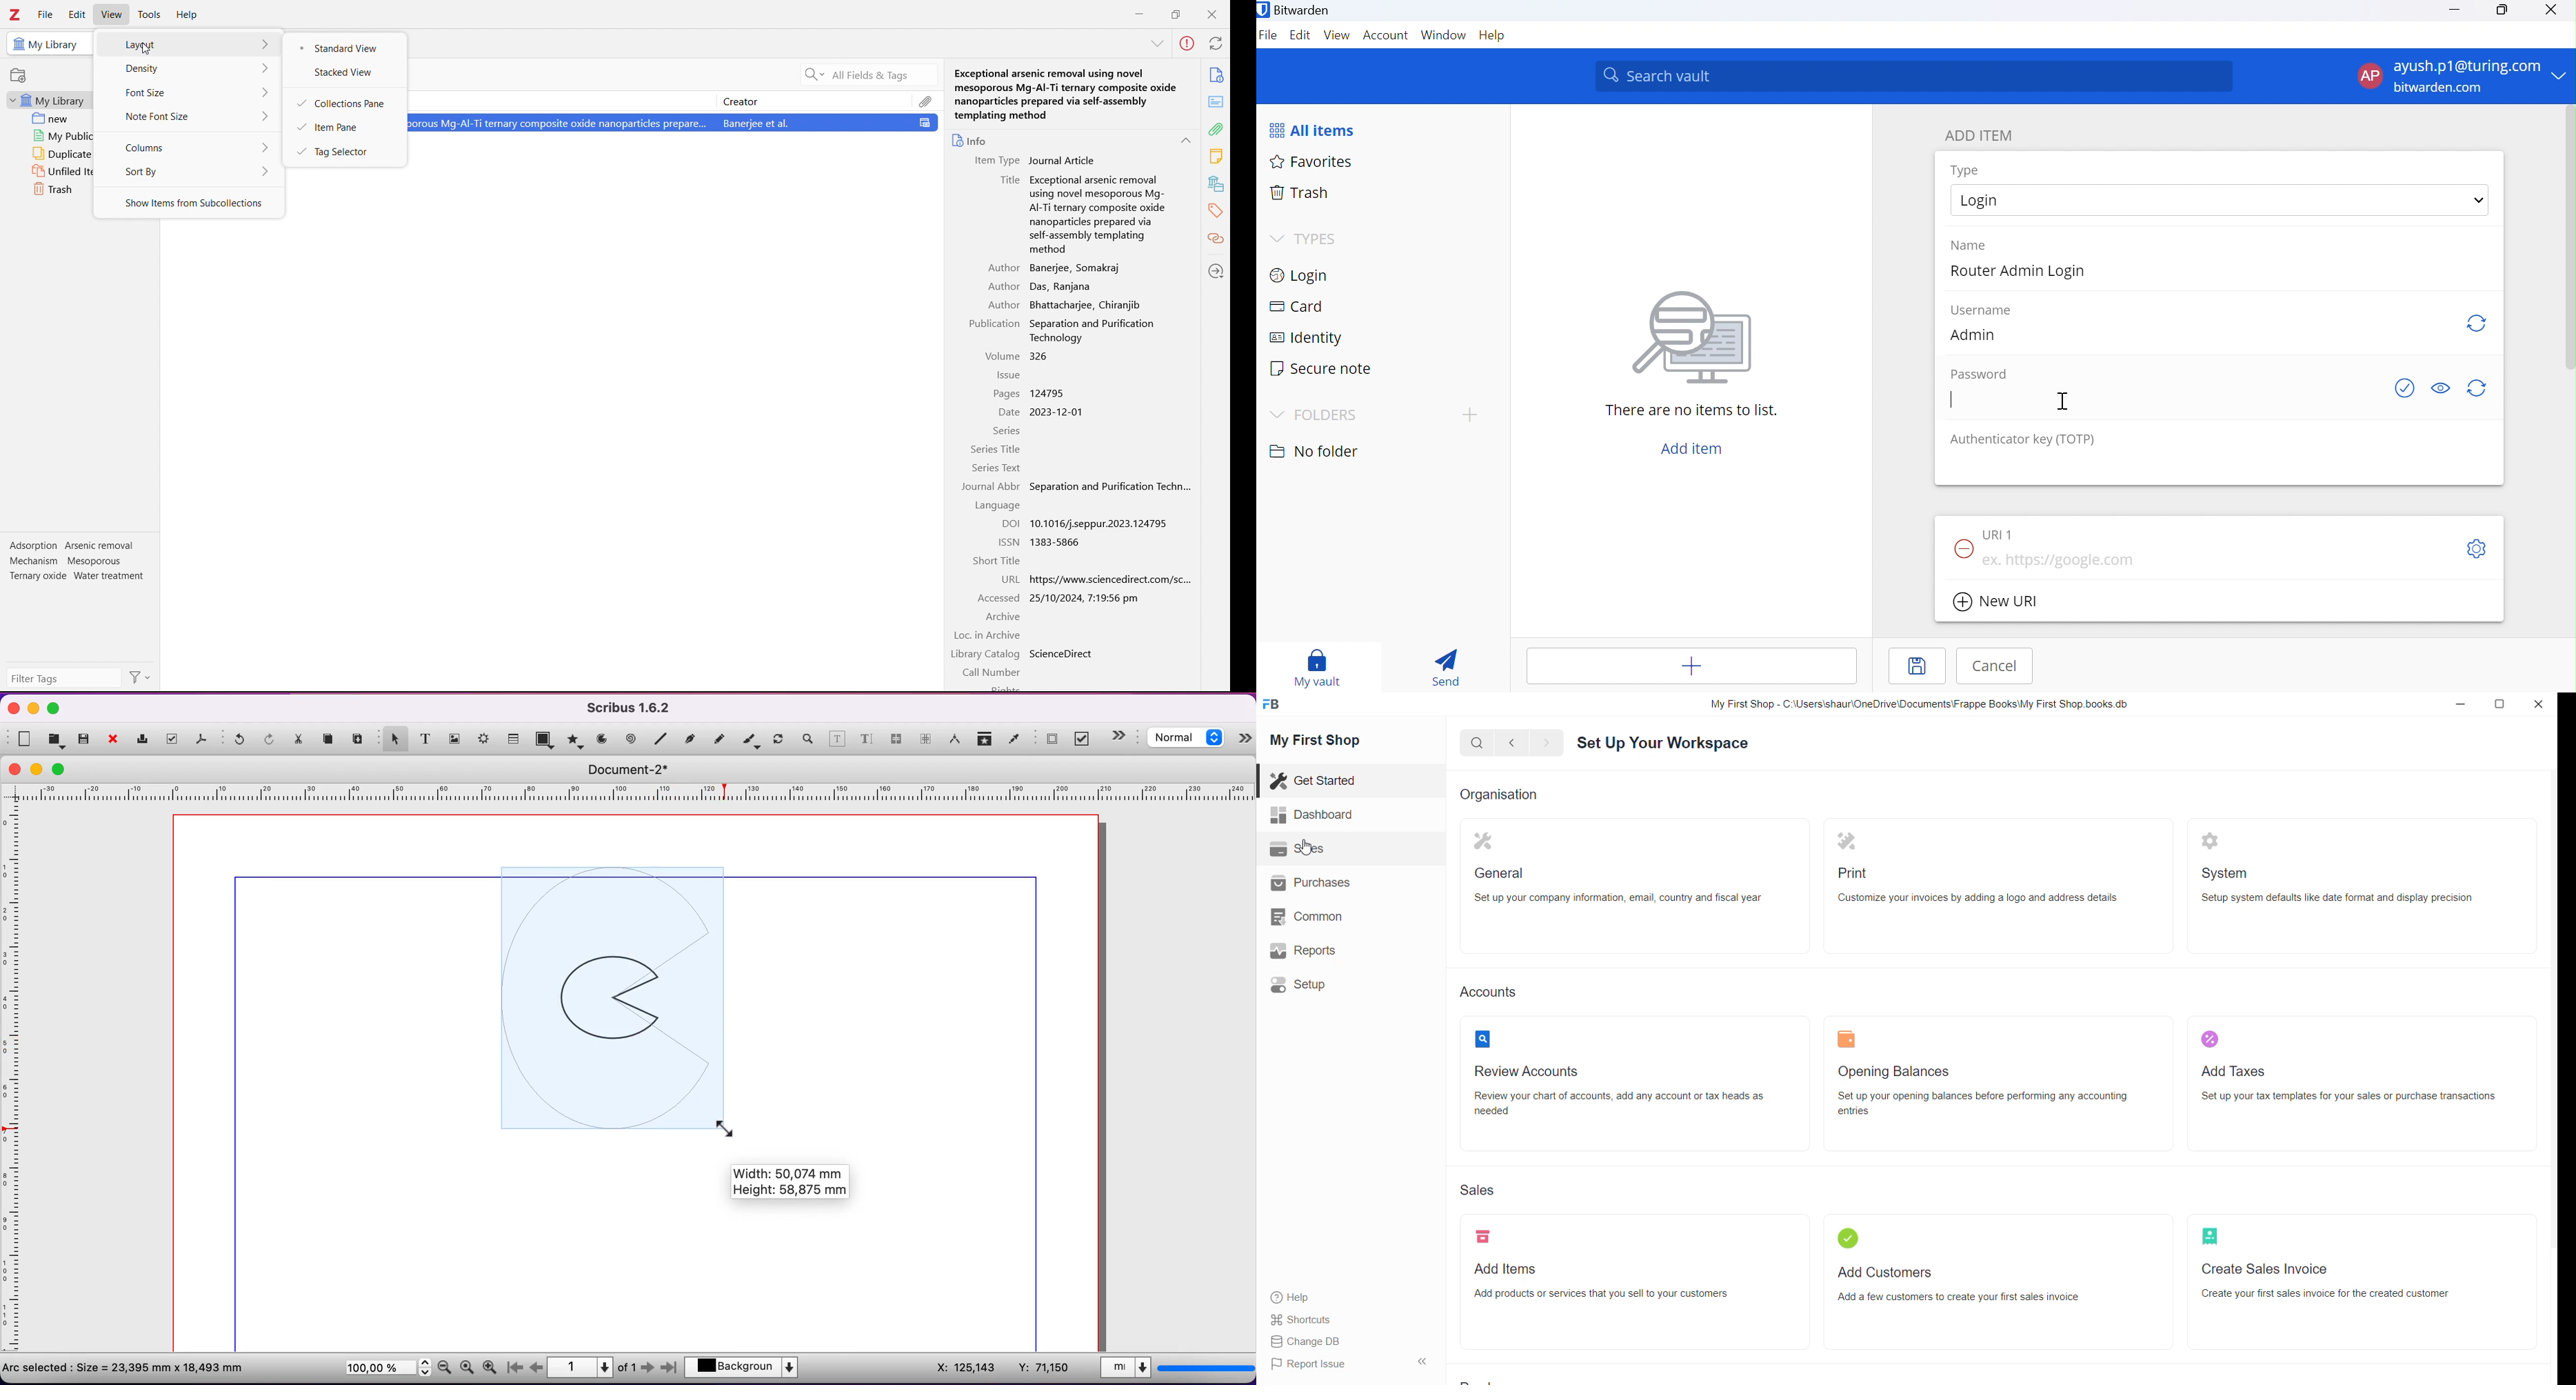 The width and height of the screenshot is (2576, 1400). I want to click on select Login type, so click(2220, 199).